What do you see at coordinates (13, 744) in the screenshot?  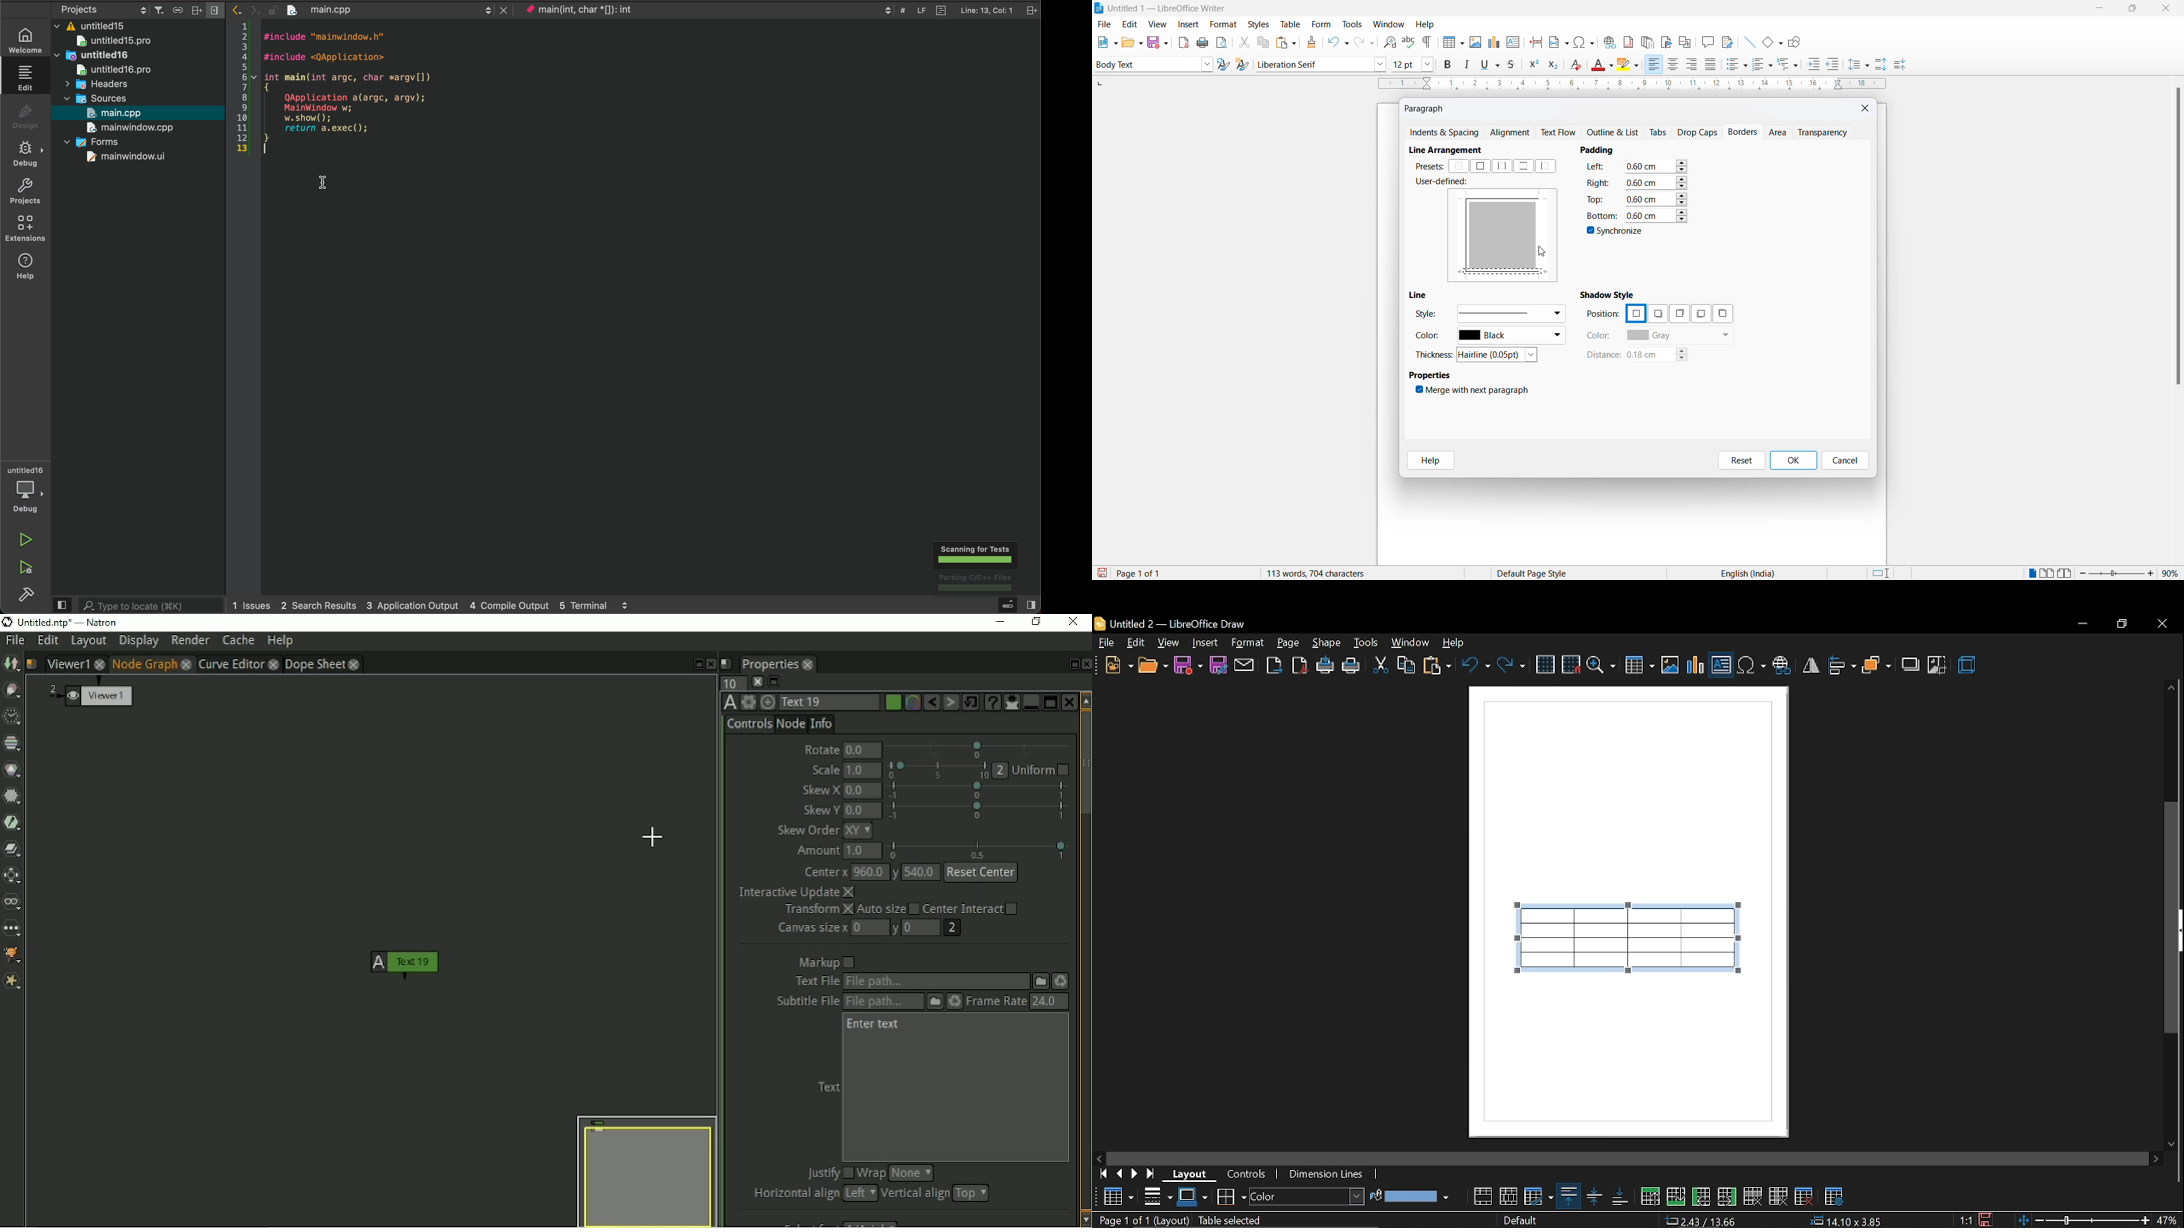 I see `Channel` at bounding box center [13, 744].